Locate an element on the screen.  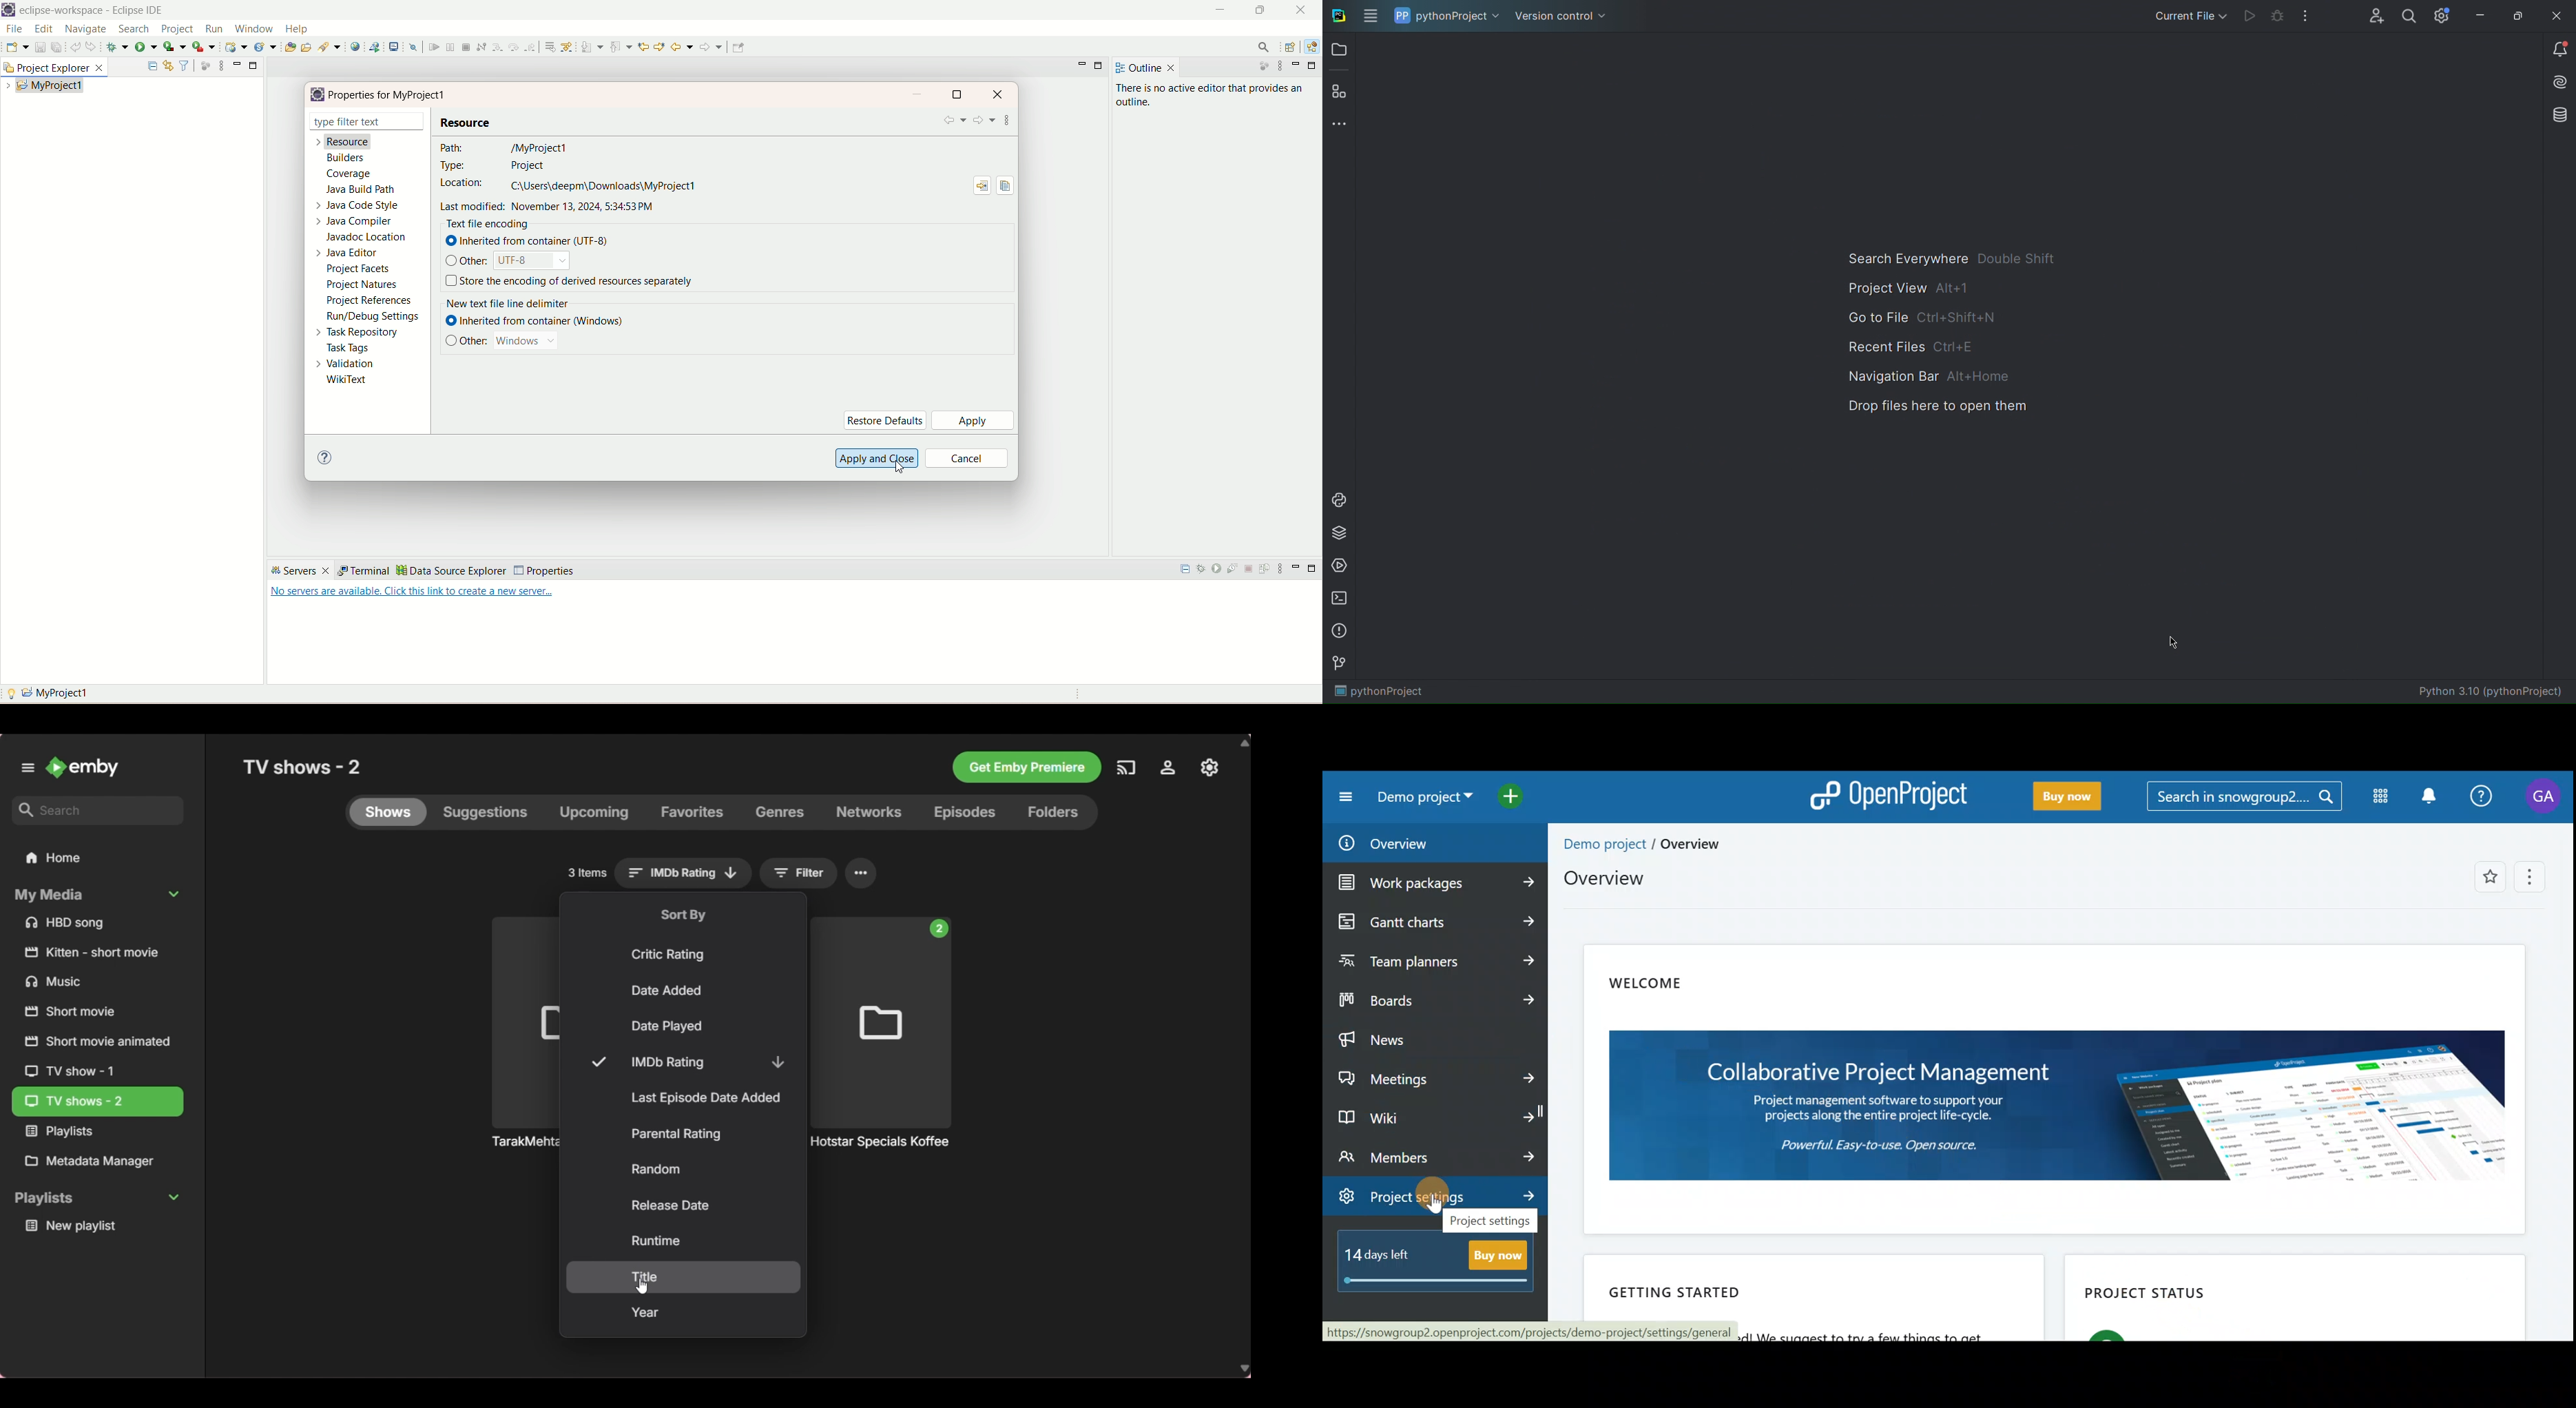
More is located at coordinates (2306, 14).